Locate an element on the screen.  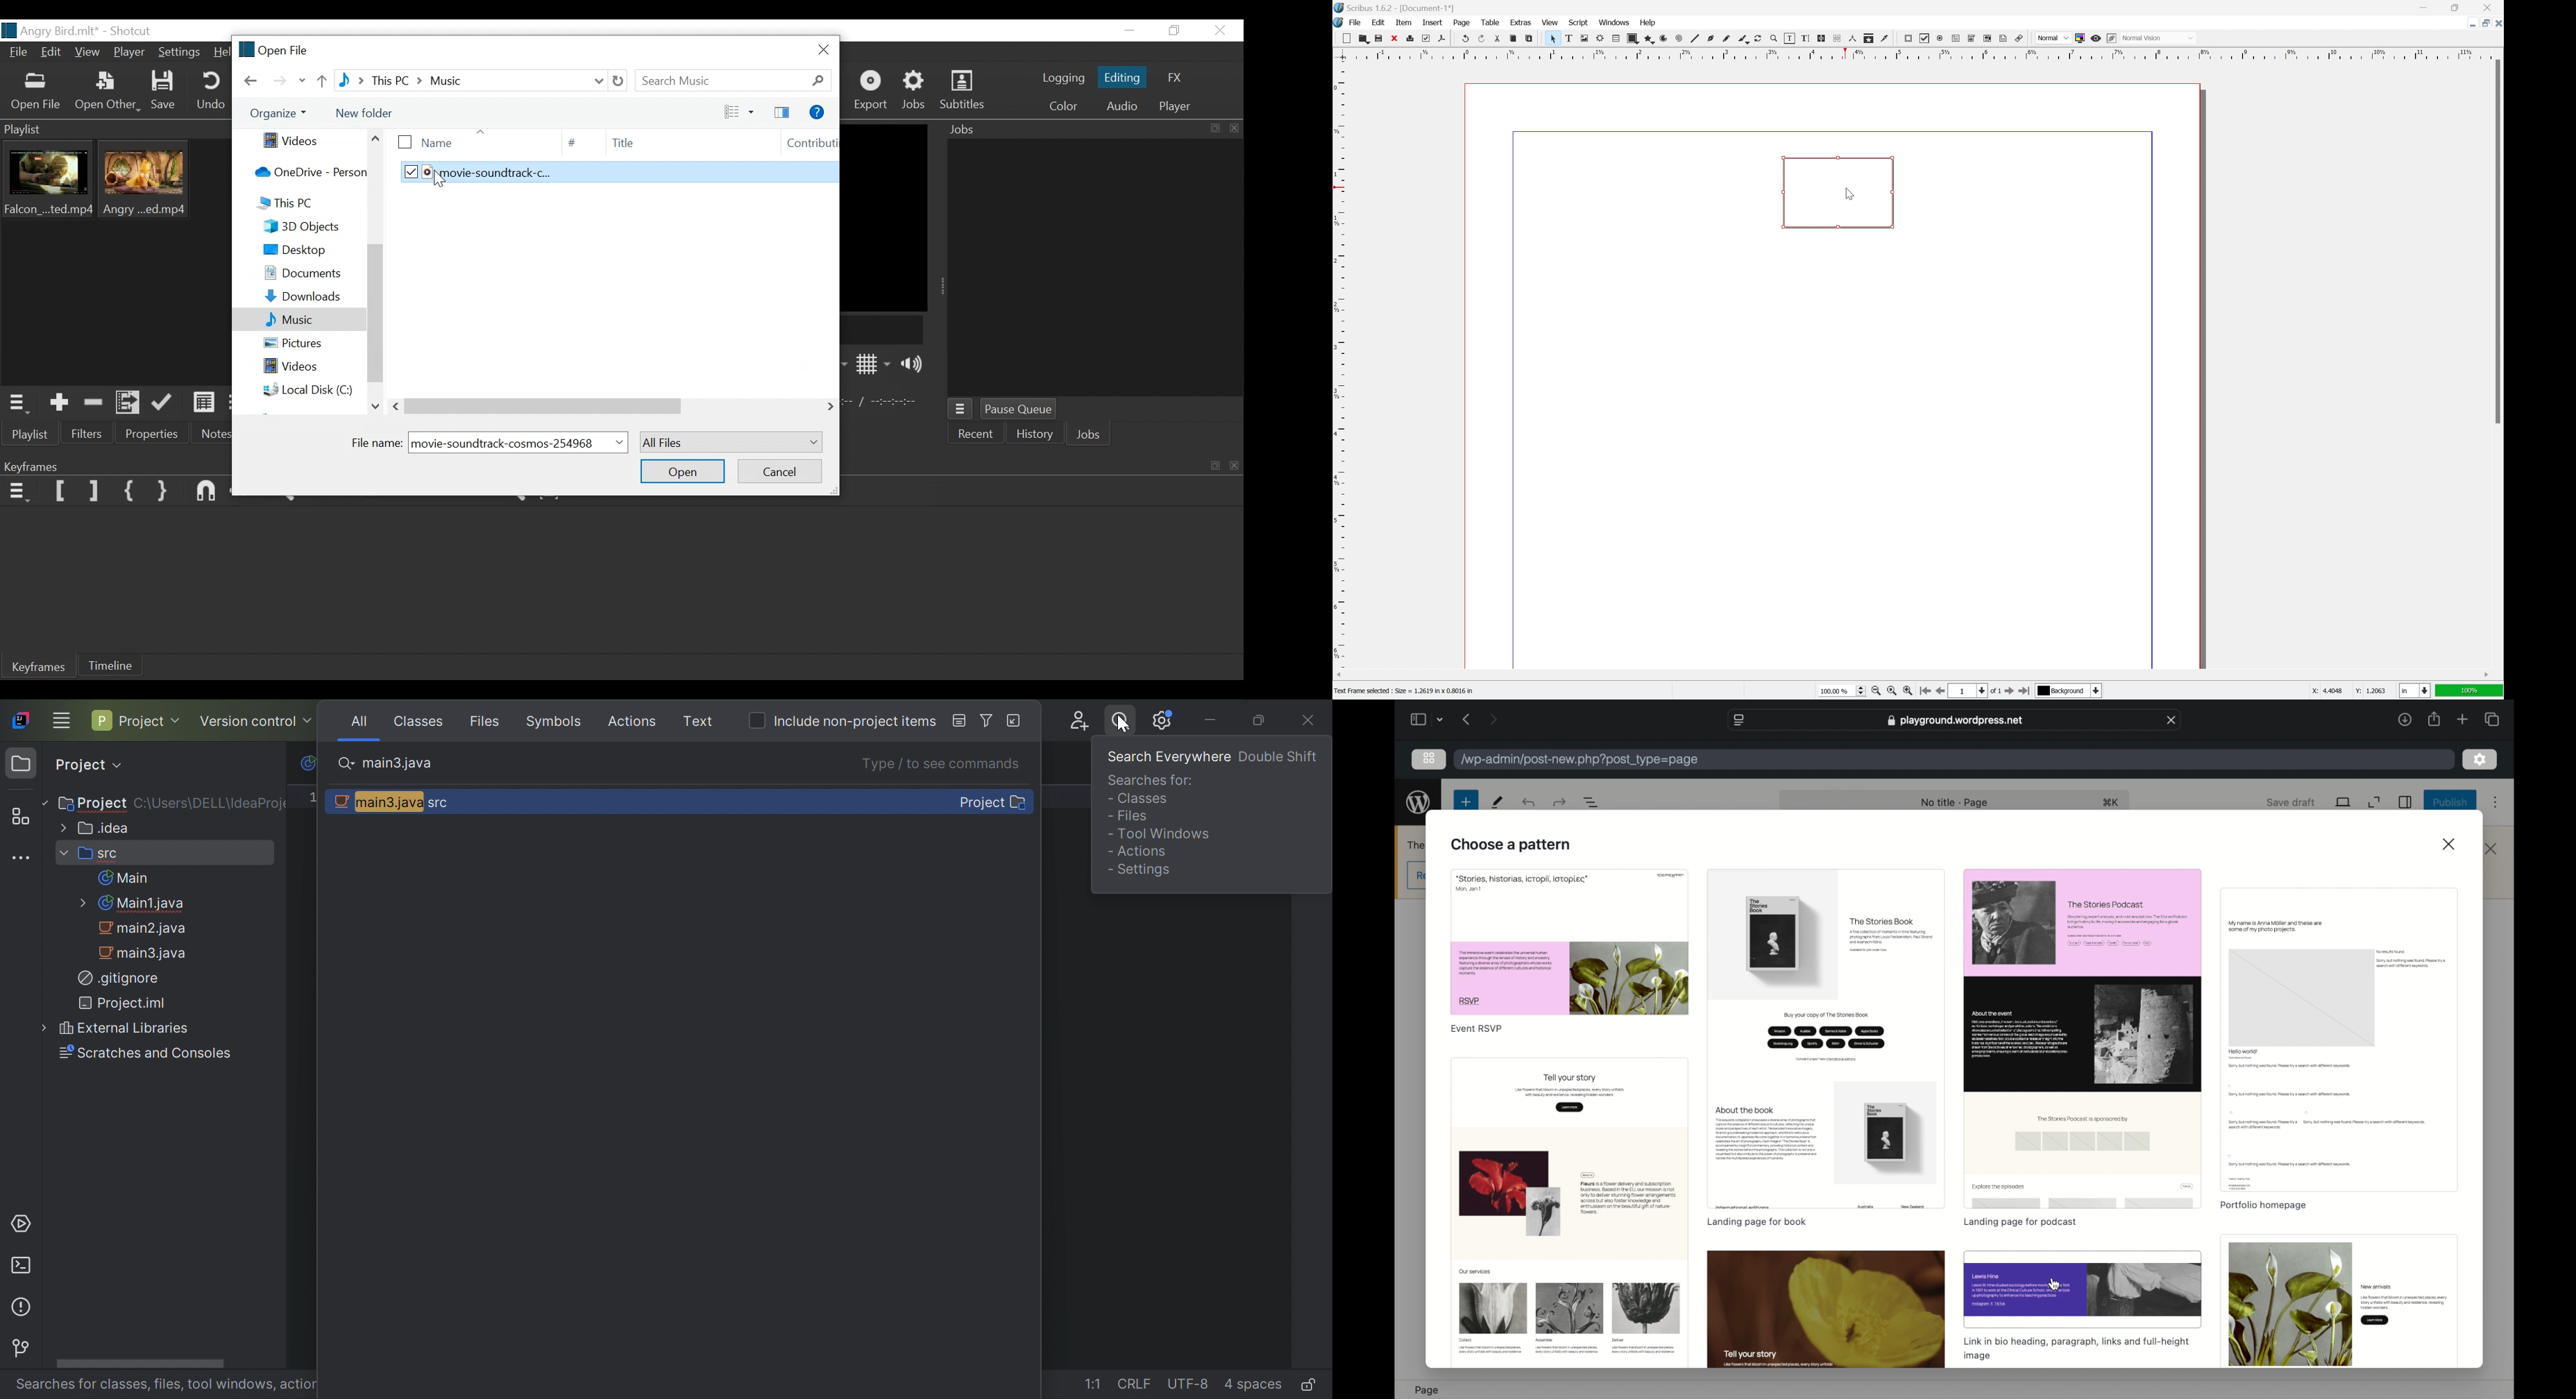
Vertical Scroll bar  is located at coordinates (374, 312).